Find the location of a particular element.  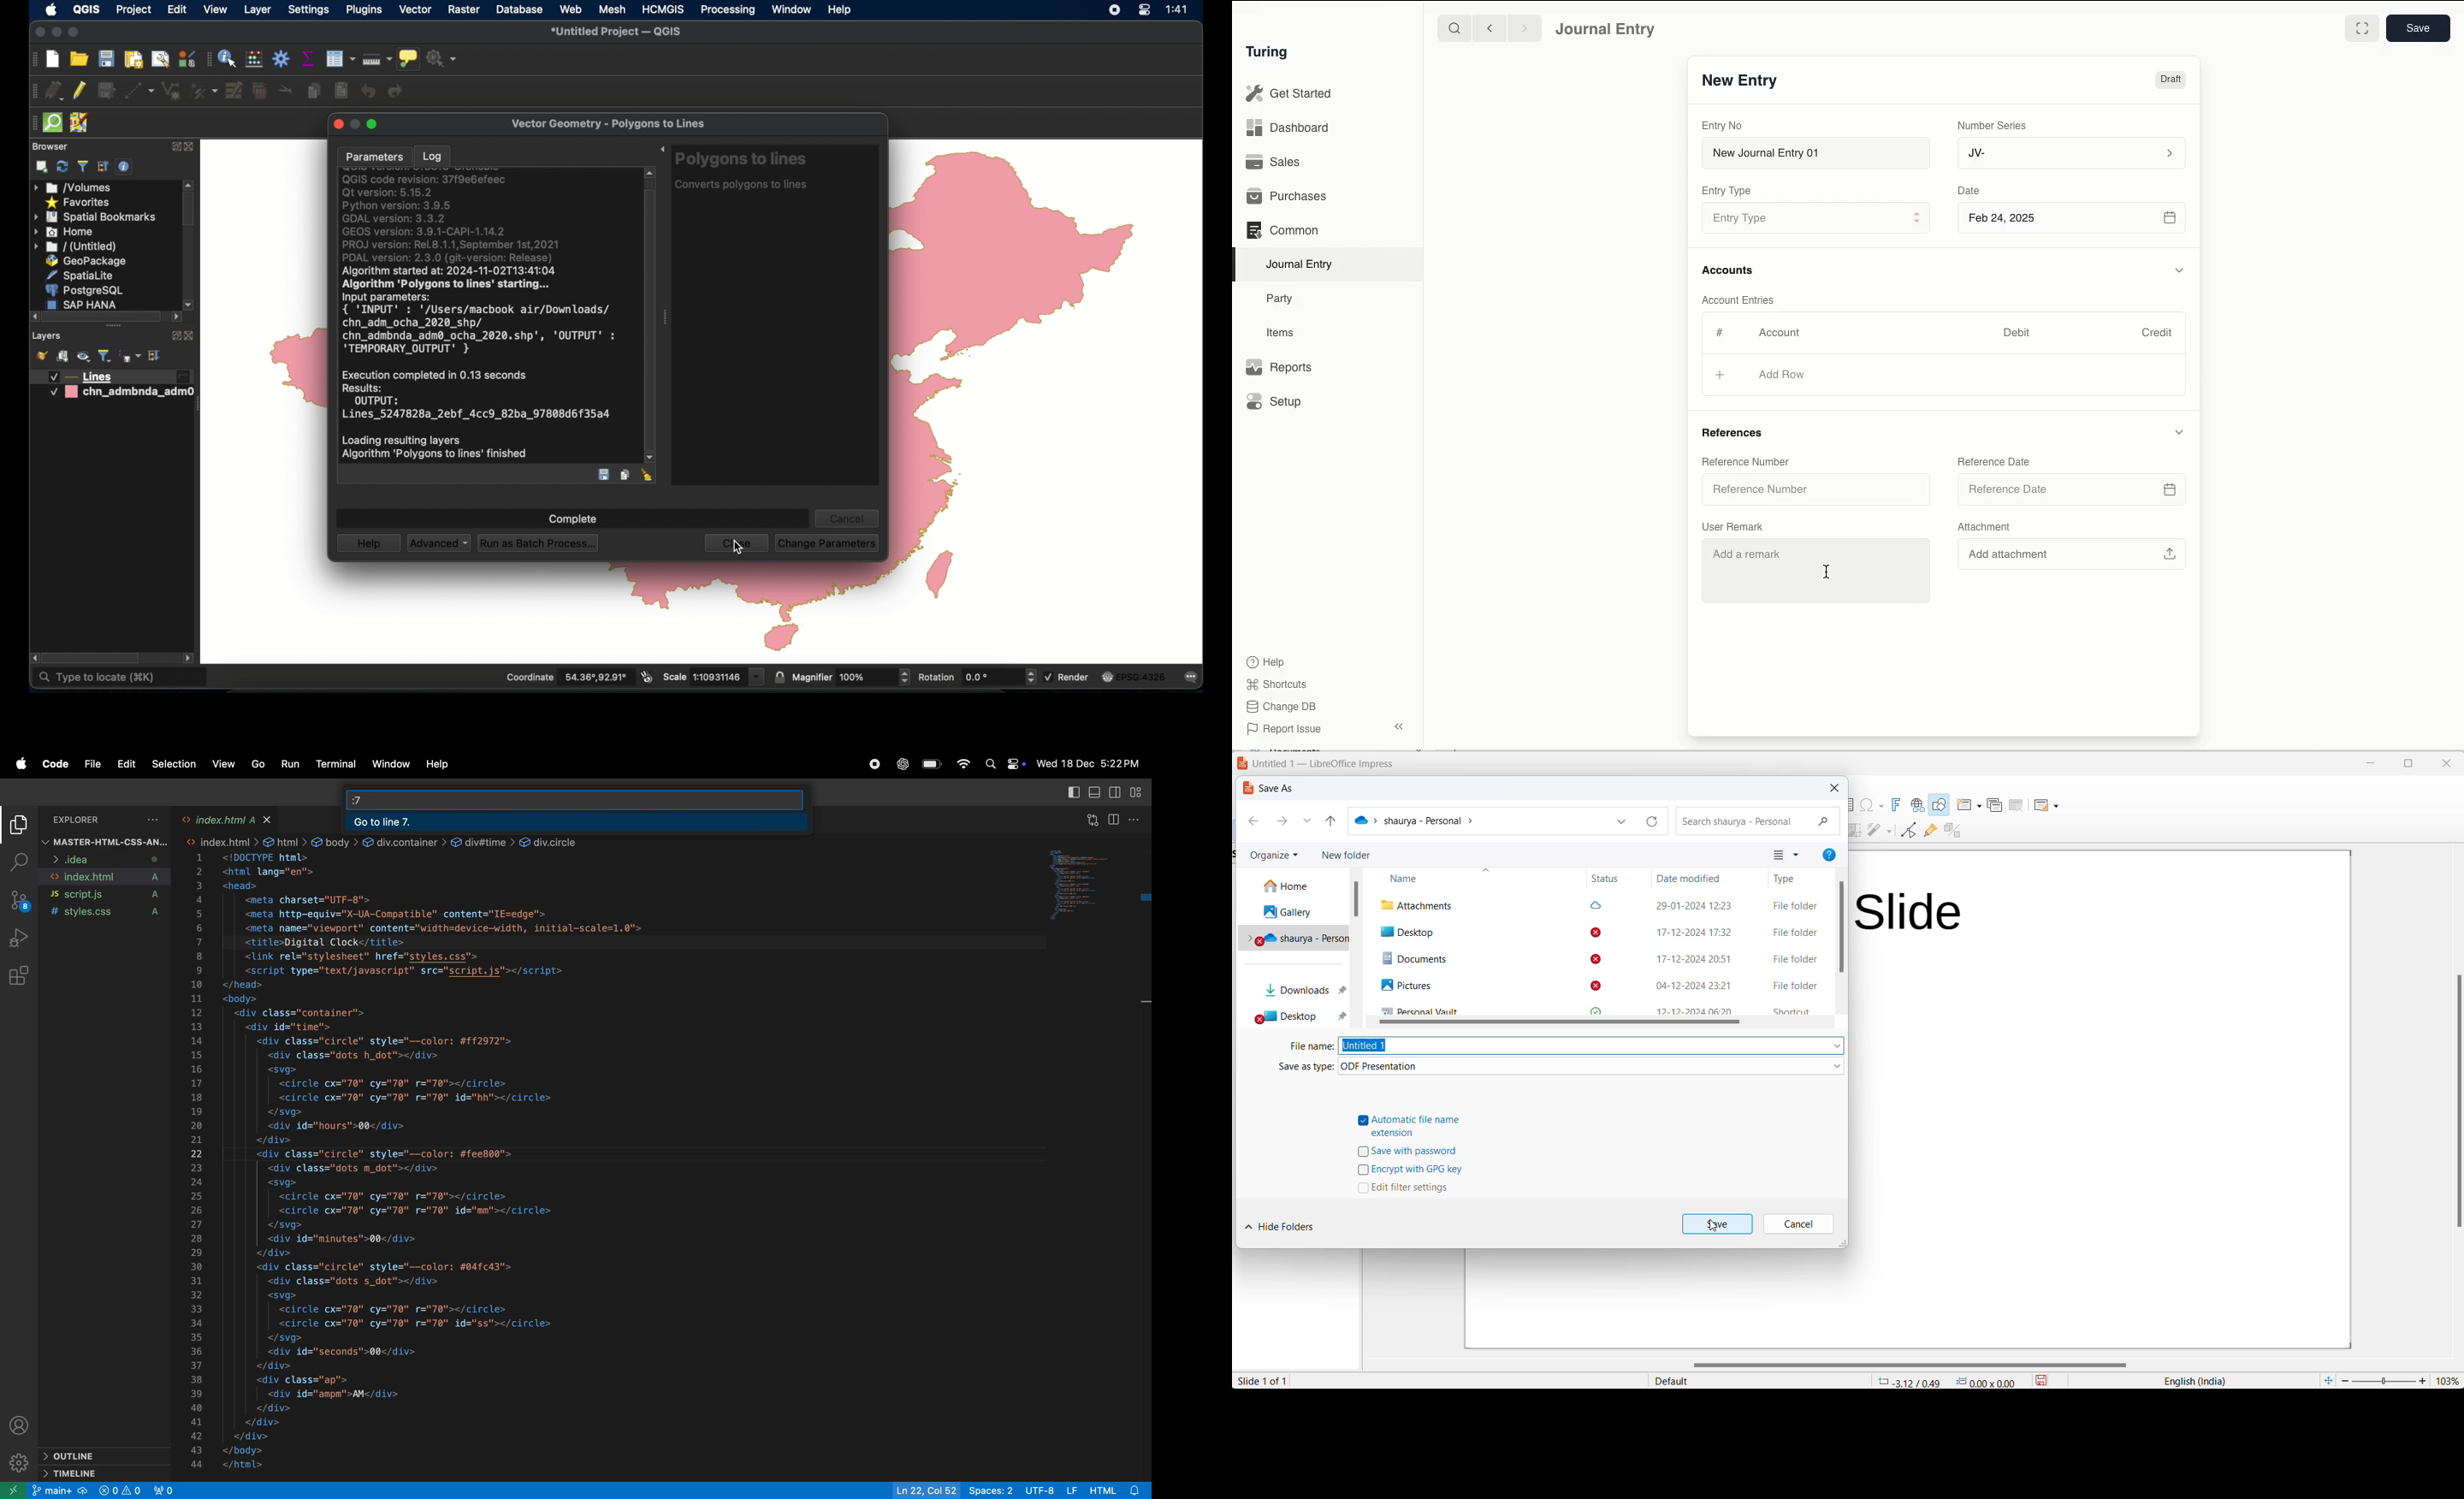

maximize is located at coordinates (75, 32).